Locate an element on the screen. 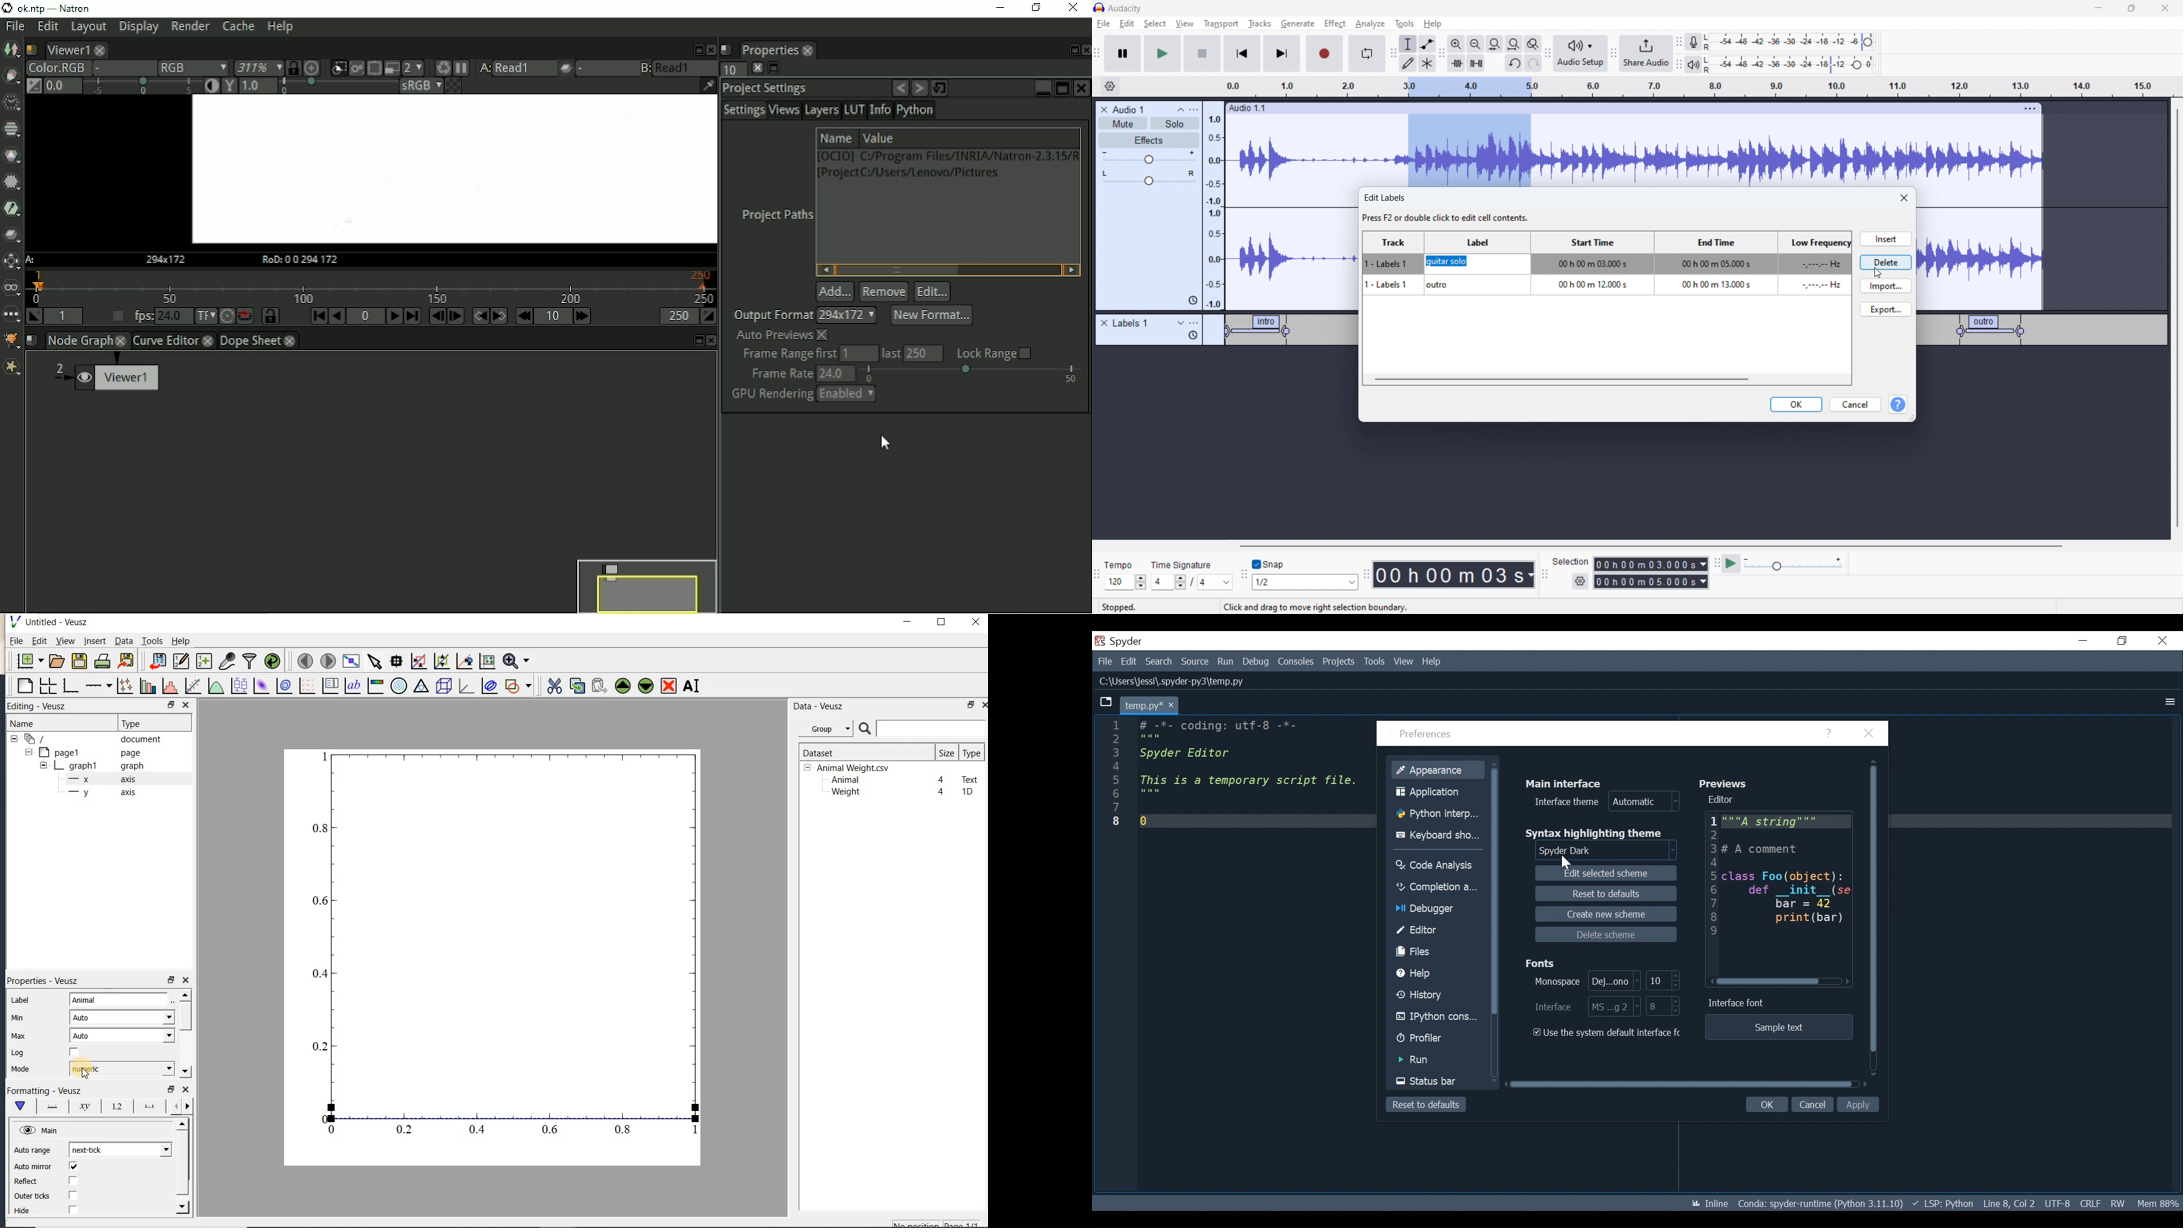 This screenshot has height=1232, width=2184. close is located at coordinates (186, 1090).